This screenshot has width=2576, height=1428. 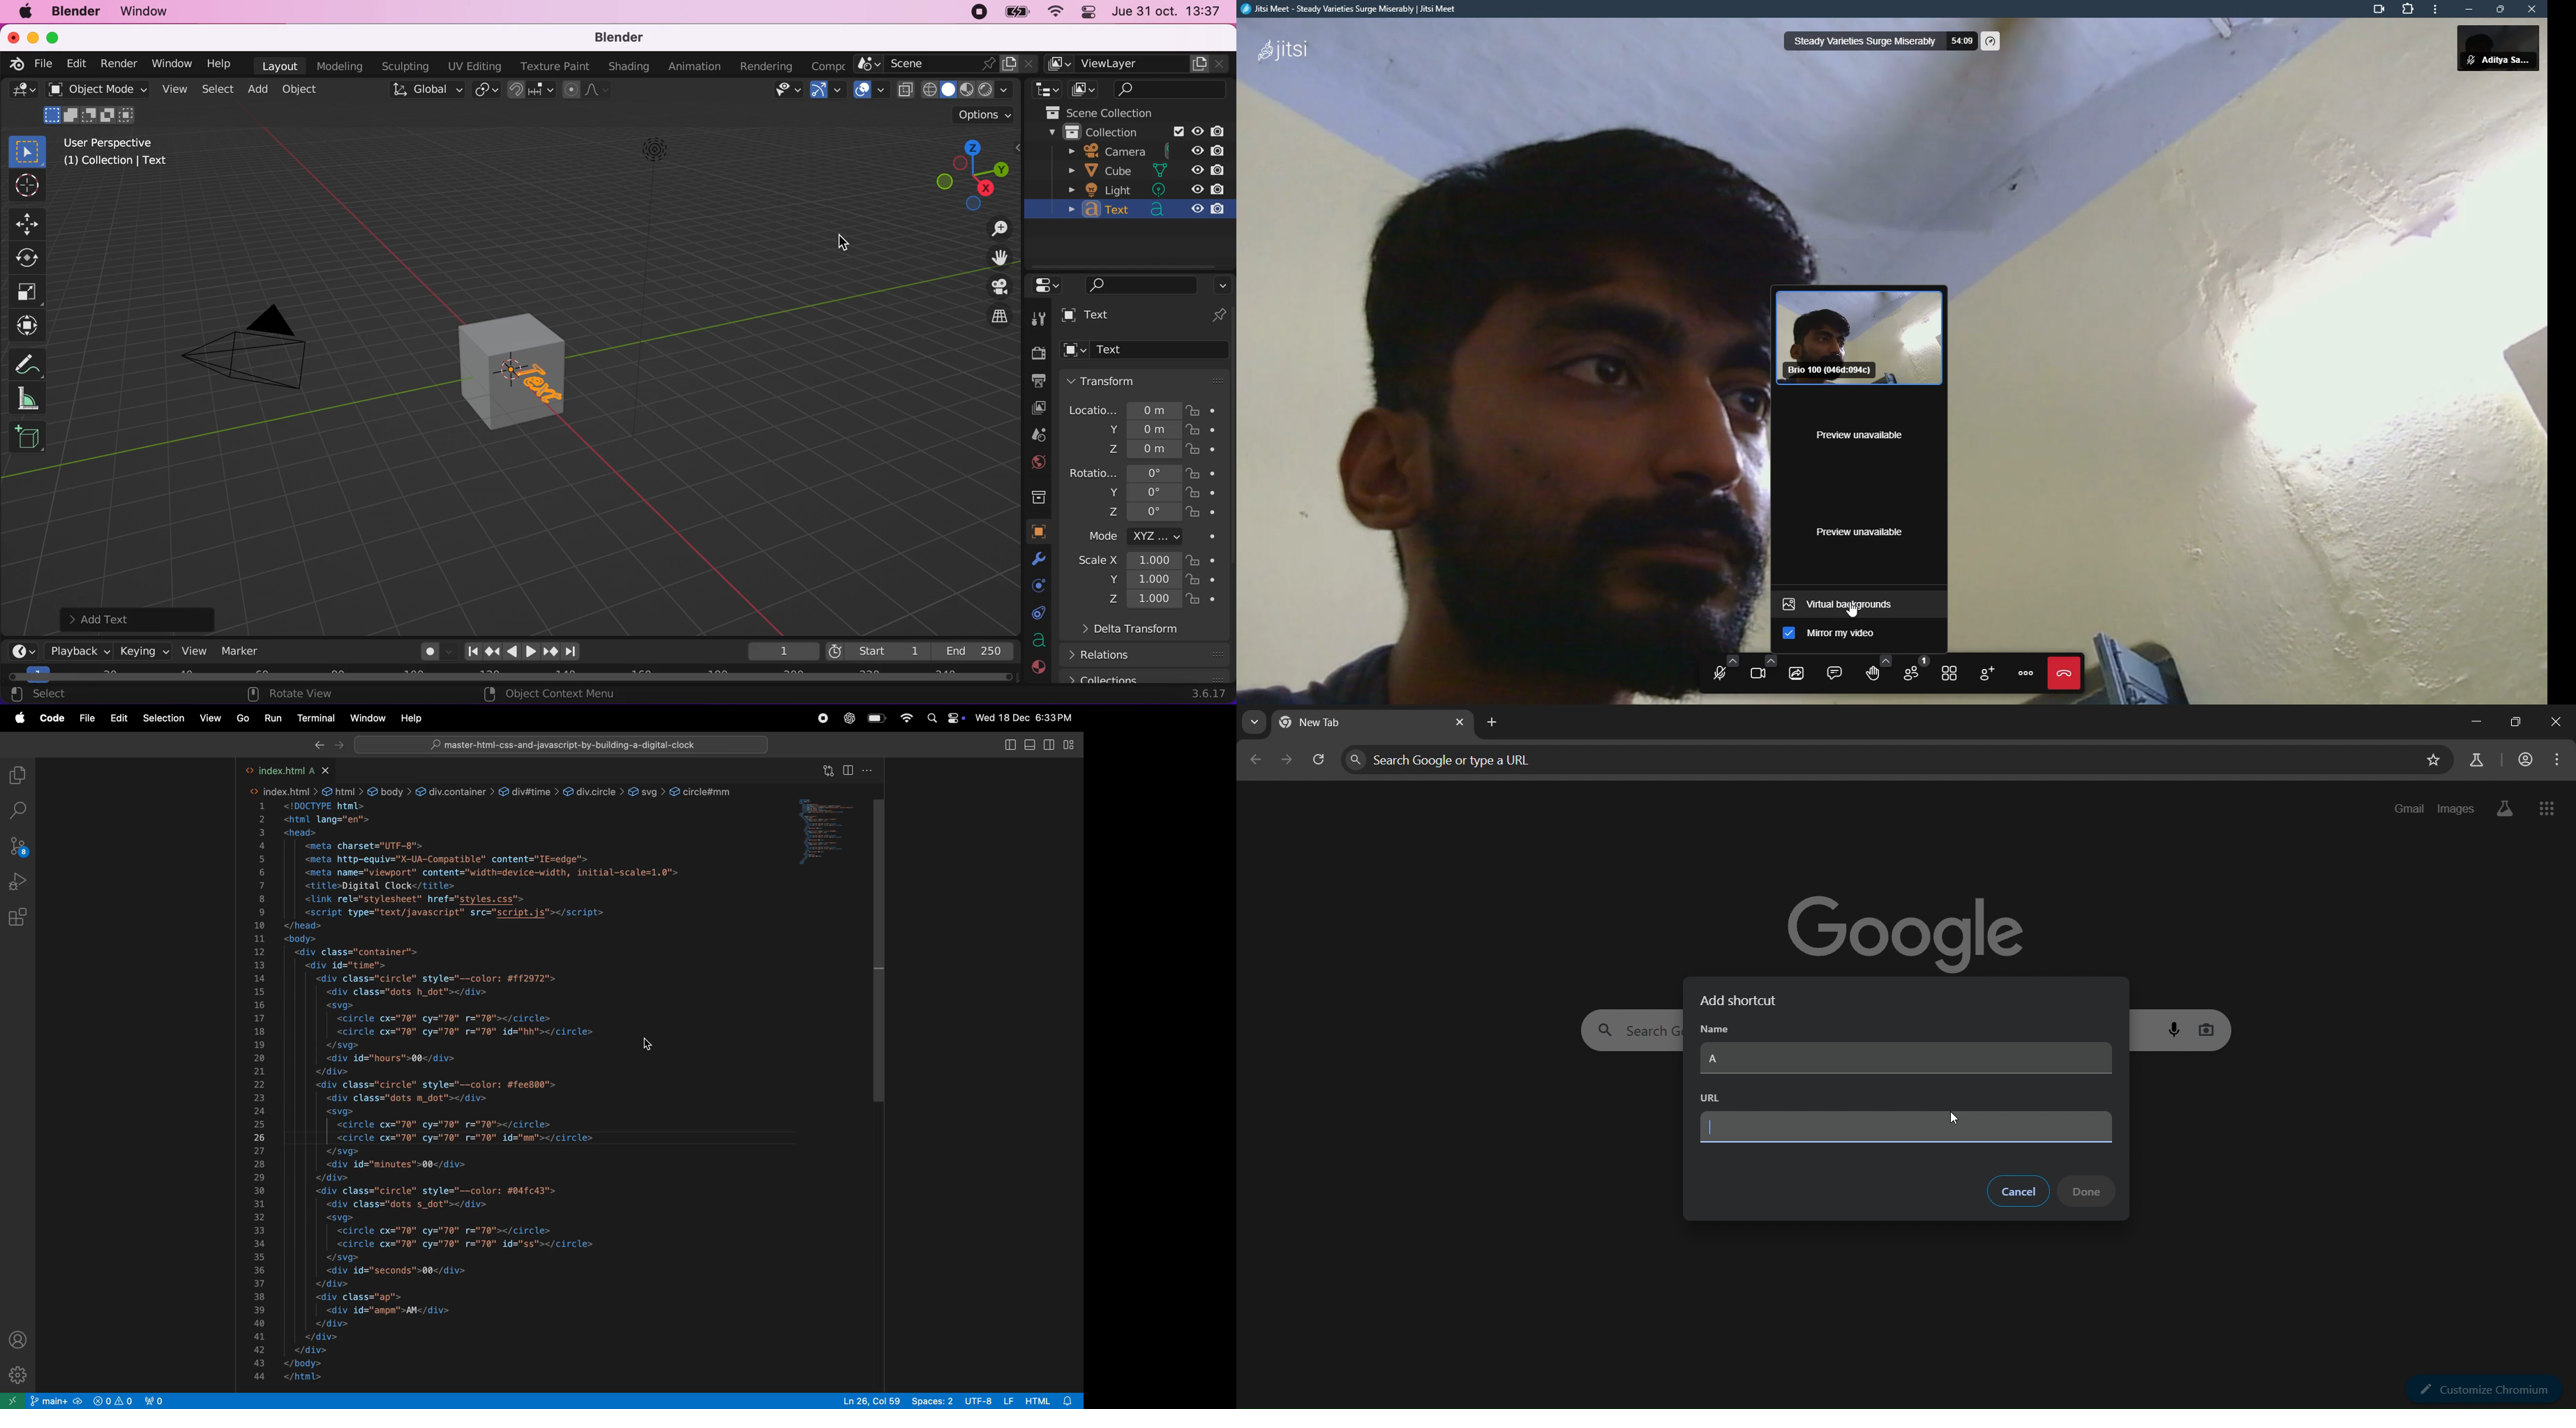 I want to click on view, so click(x=173, y=88).